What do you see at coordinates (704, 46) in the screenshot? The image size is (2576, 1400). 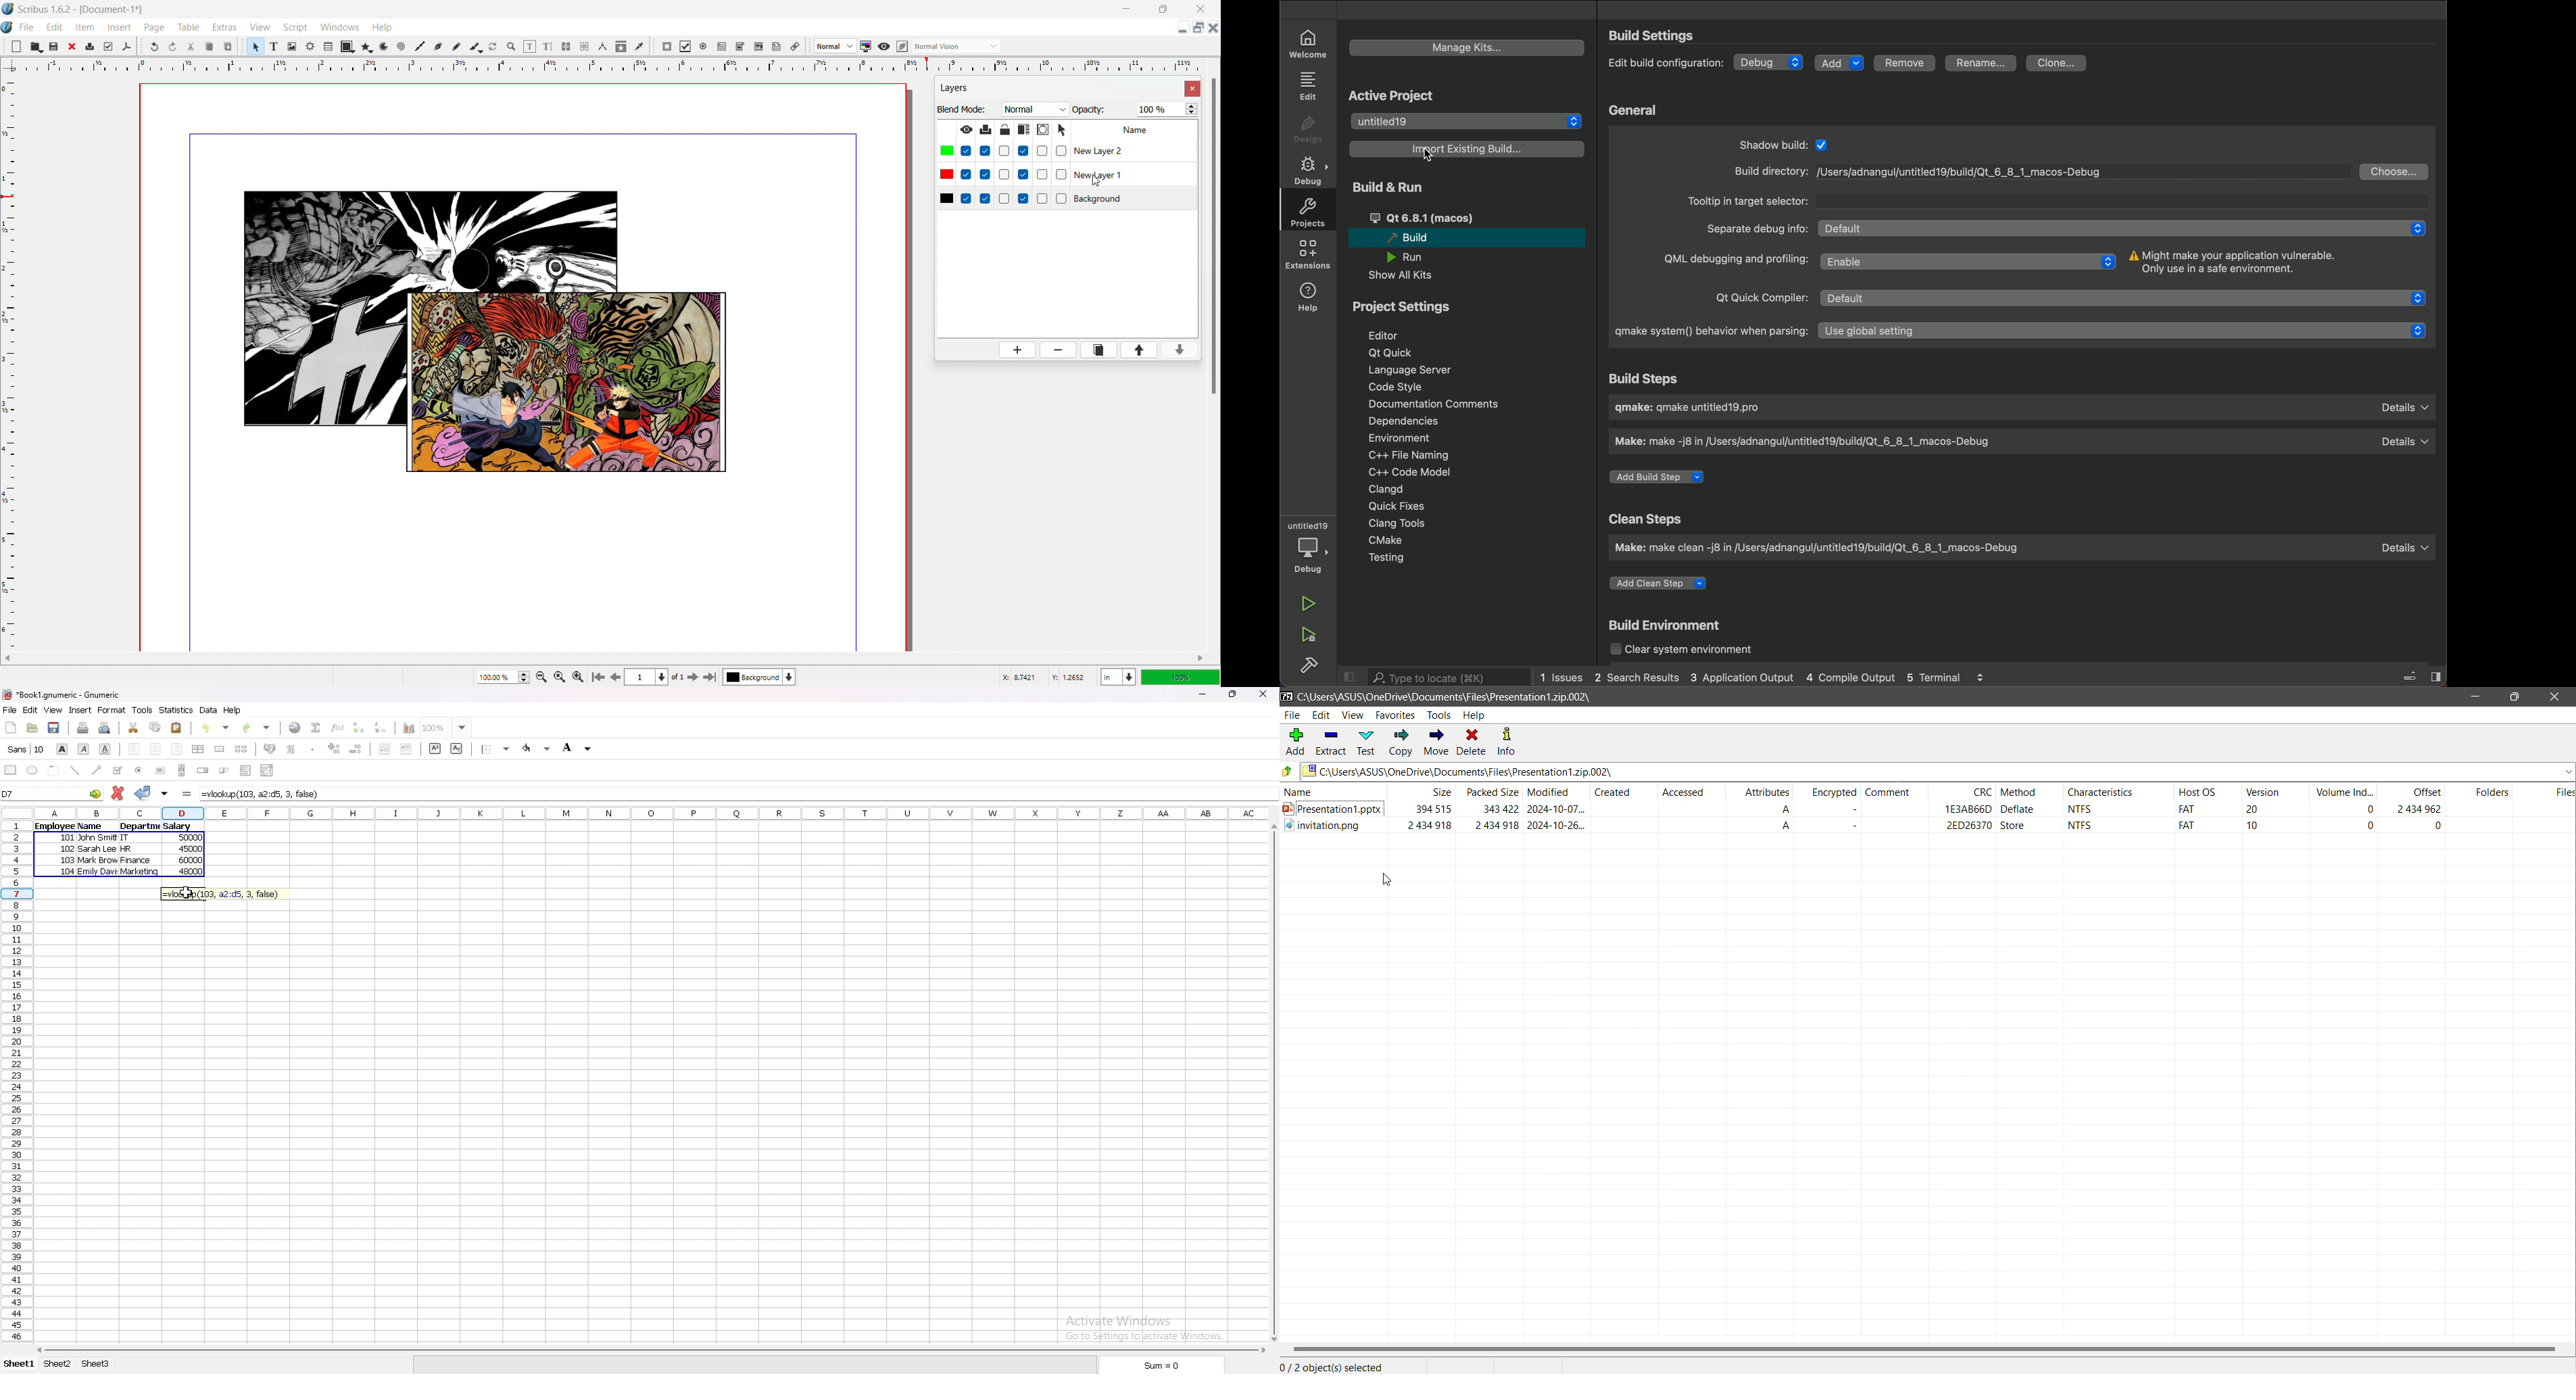 I see `pdf radio button` at bounding box center [704, 46].